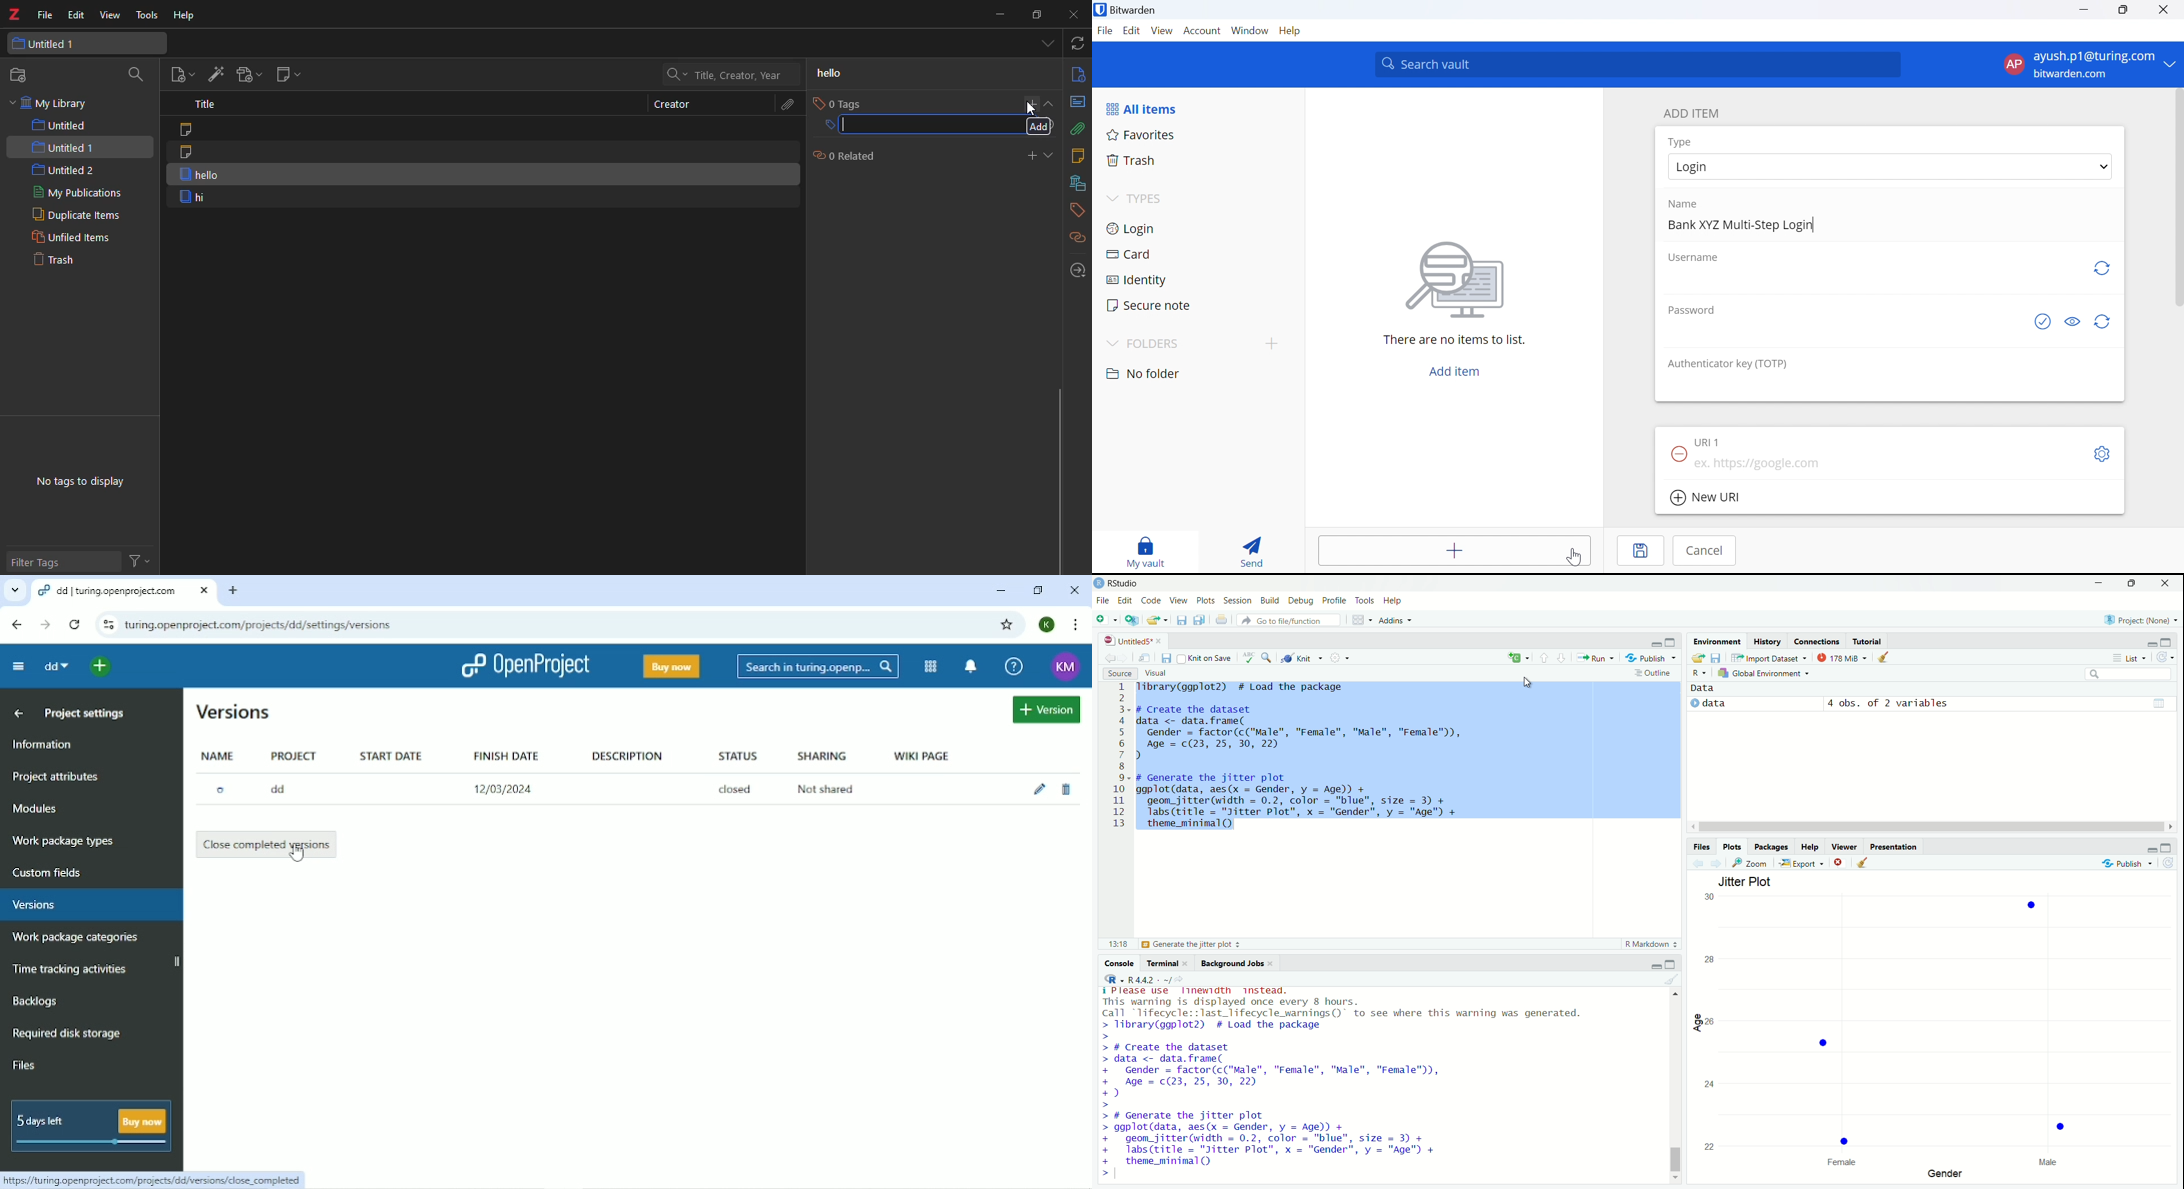 This screenshot has width=2184, height=1204. What do you see at coordinates (1361, 620) in the screenshot?
I see `workspace panes` at bounding box center [1361, 620].